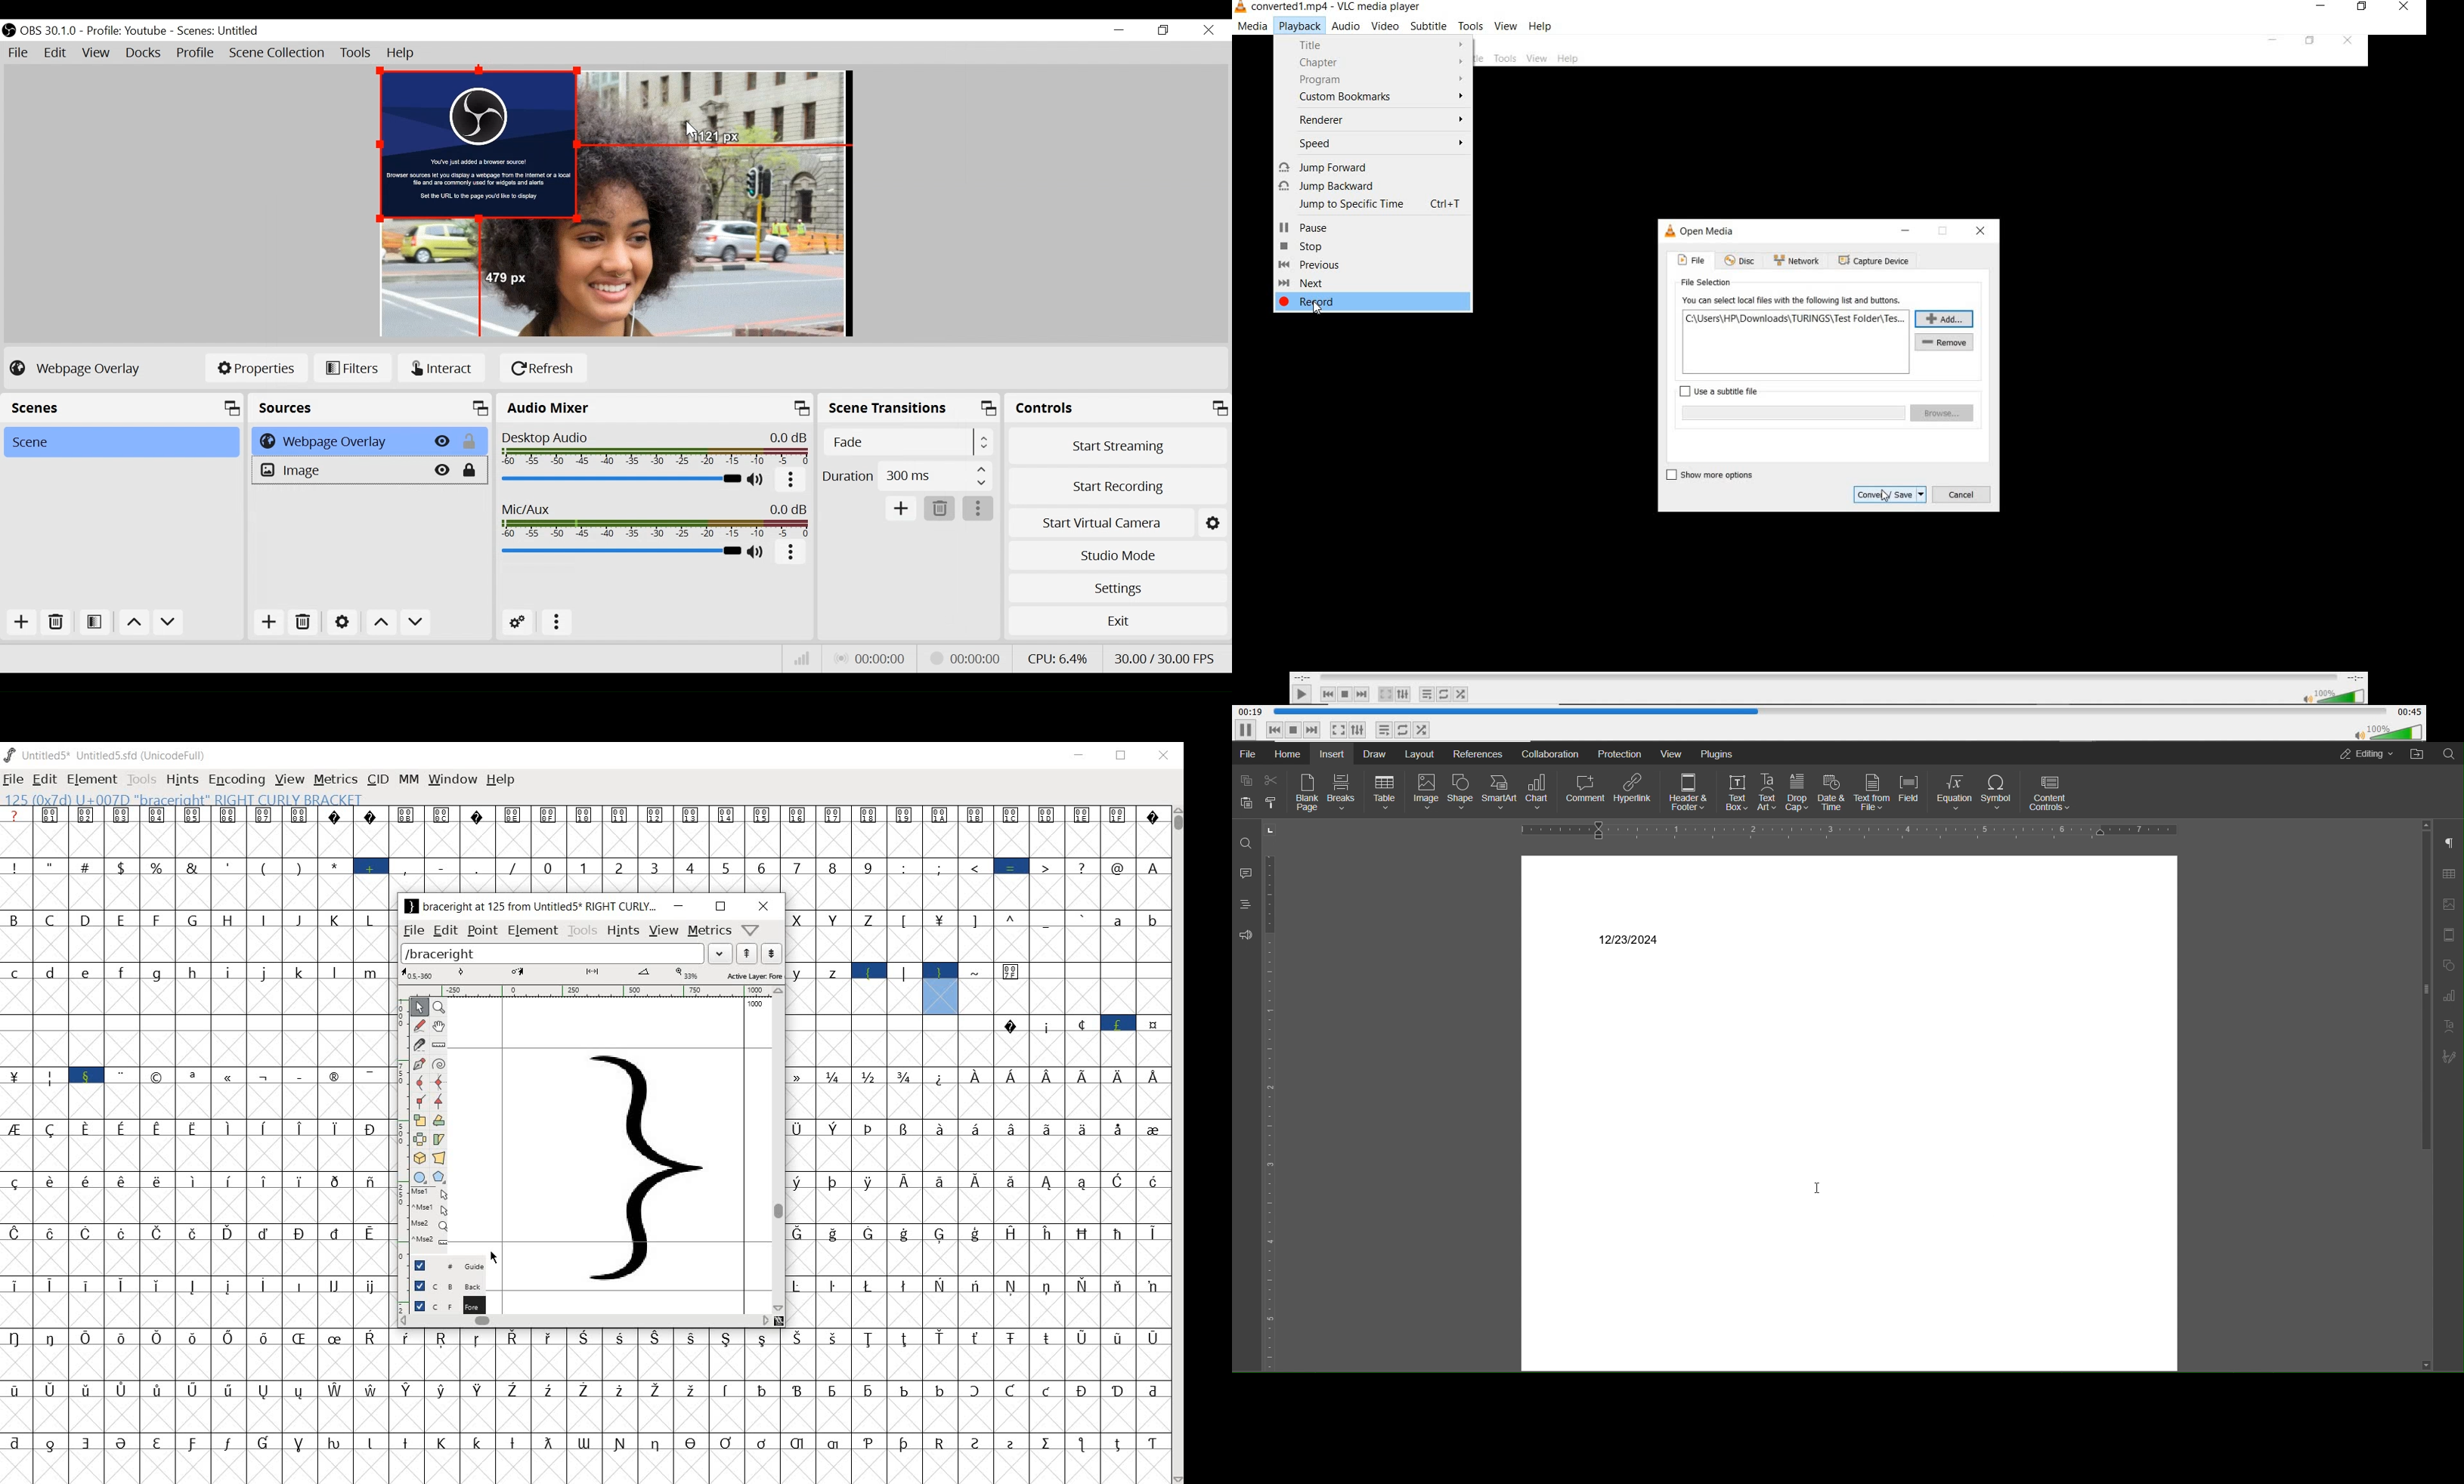 Image resolution: width=2464 pixels, height=1484 pixels. What do you see at coordinates (181, 799) in the screenshot?
I see `125 (0X7b) U+007D "braceright" RIGHT CURLY BRACKET` at bounding box center [181, 799].